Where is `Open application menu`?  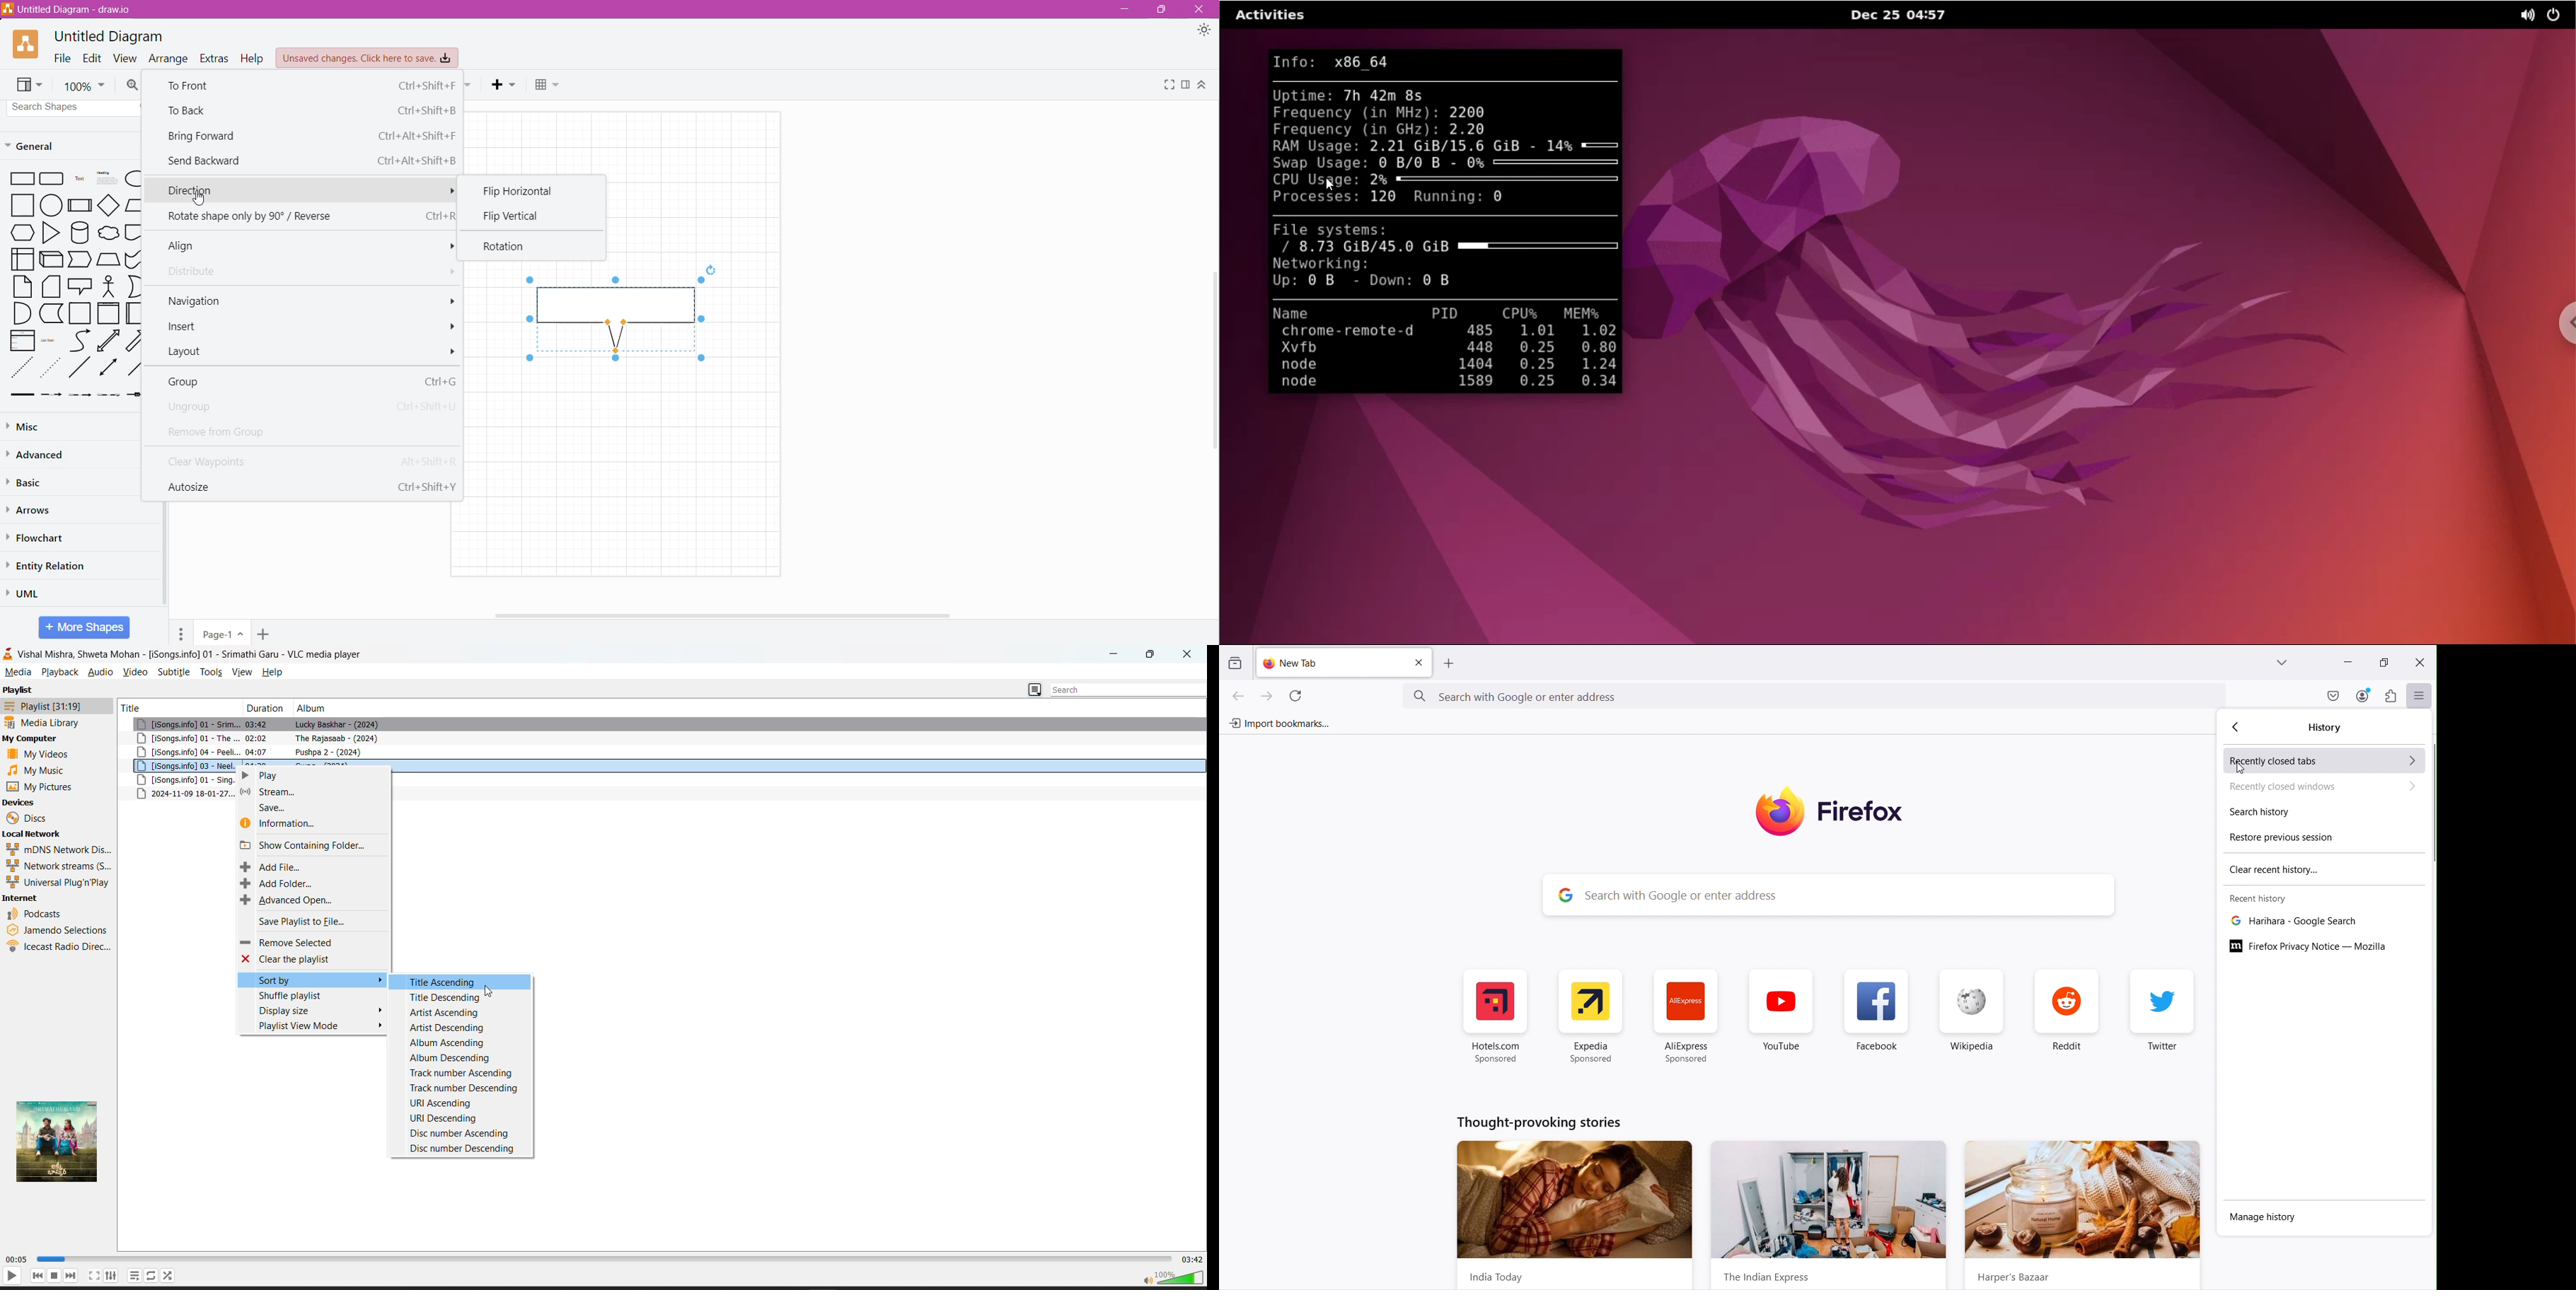 Open application menu is located at coordinates (2421, 696).